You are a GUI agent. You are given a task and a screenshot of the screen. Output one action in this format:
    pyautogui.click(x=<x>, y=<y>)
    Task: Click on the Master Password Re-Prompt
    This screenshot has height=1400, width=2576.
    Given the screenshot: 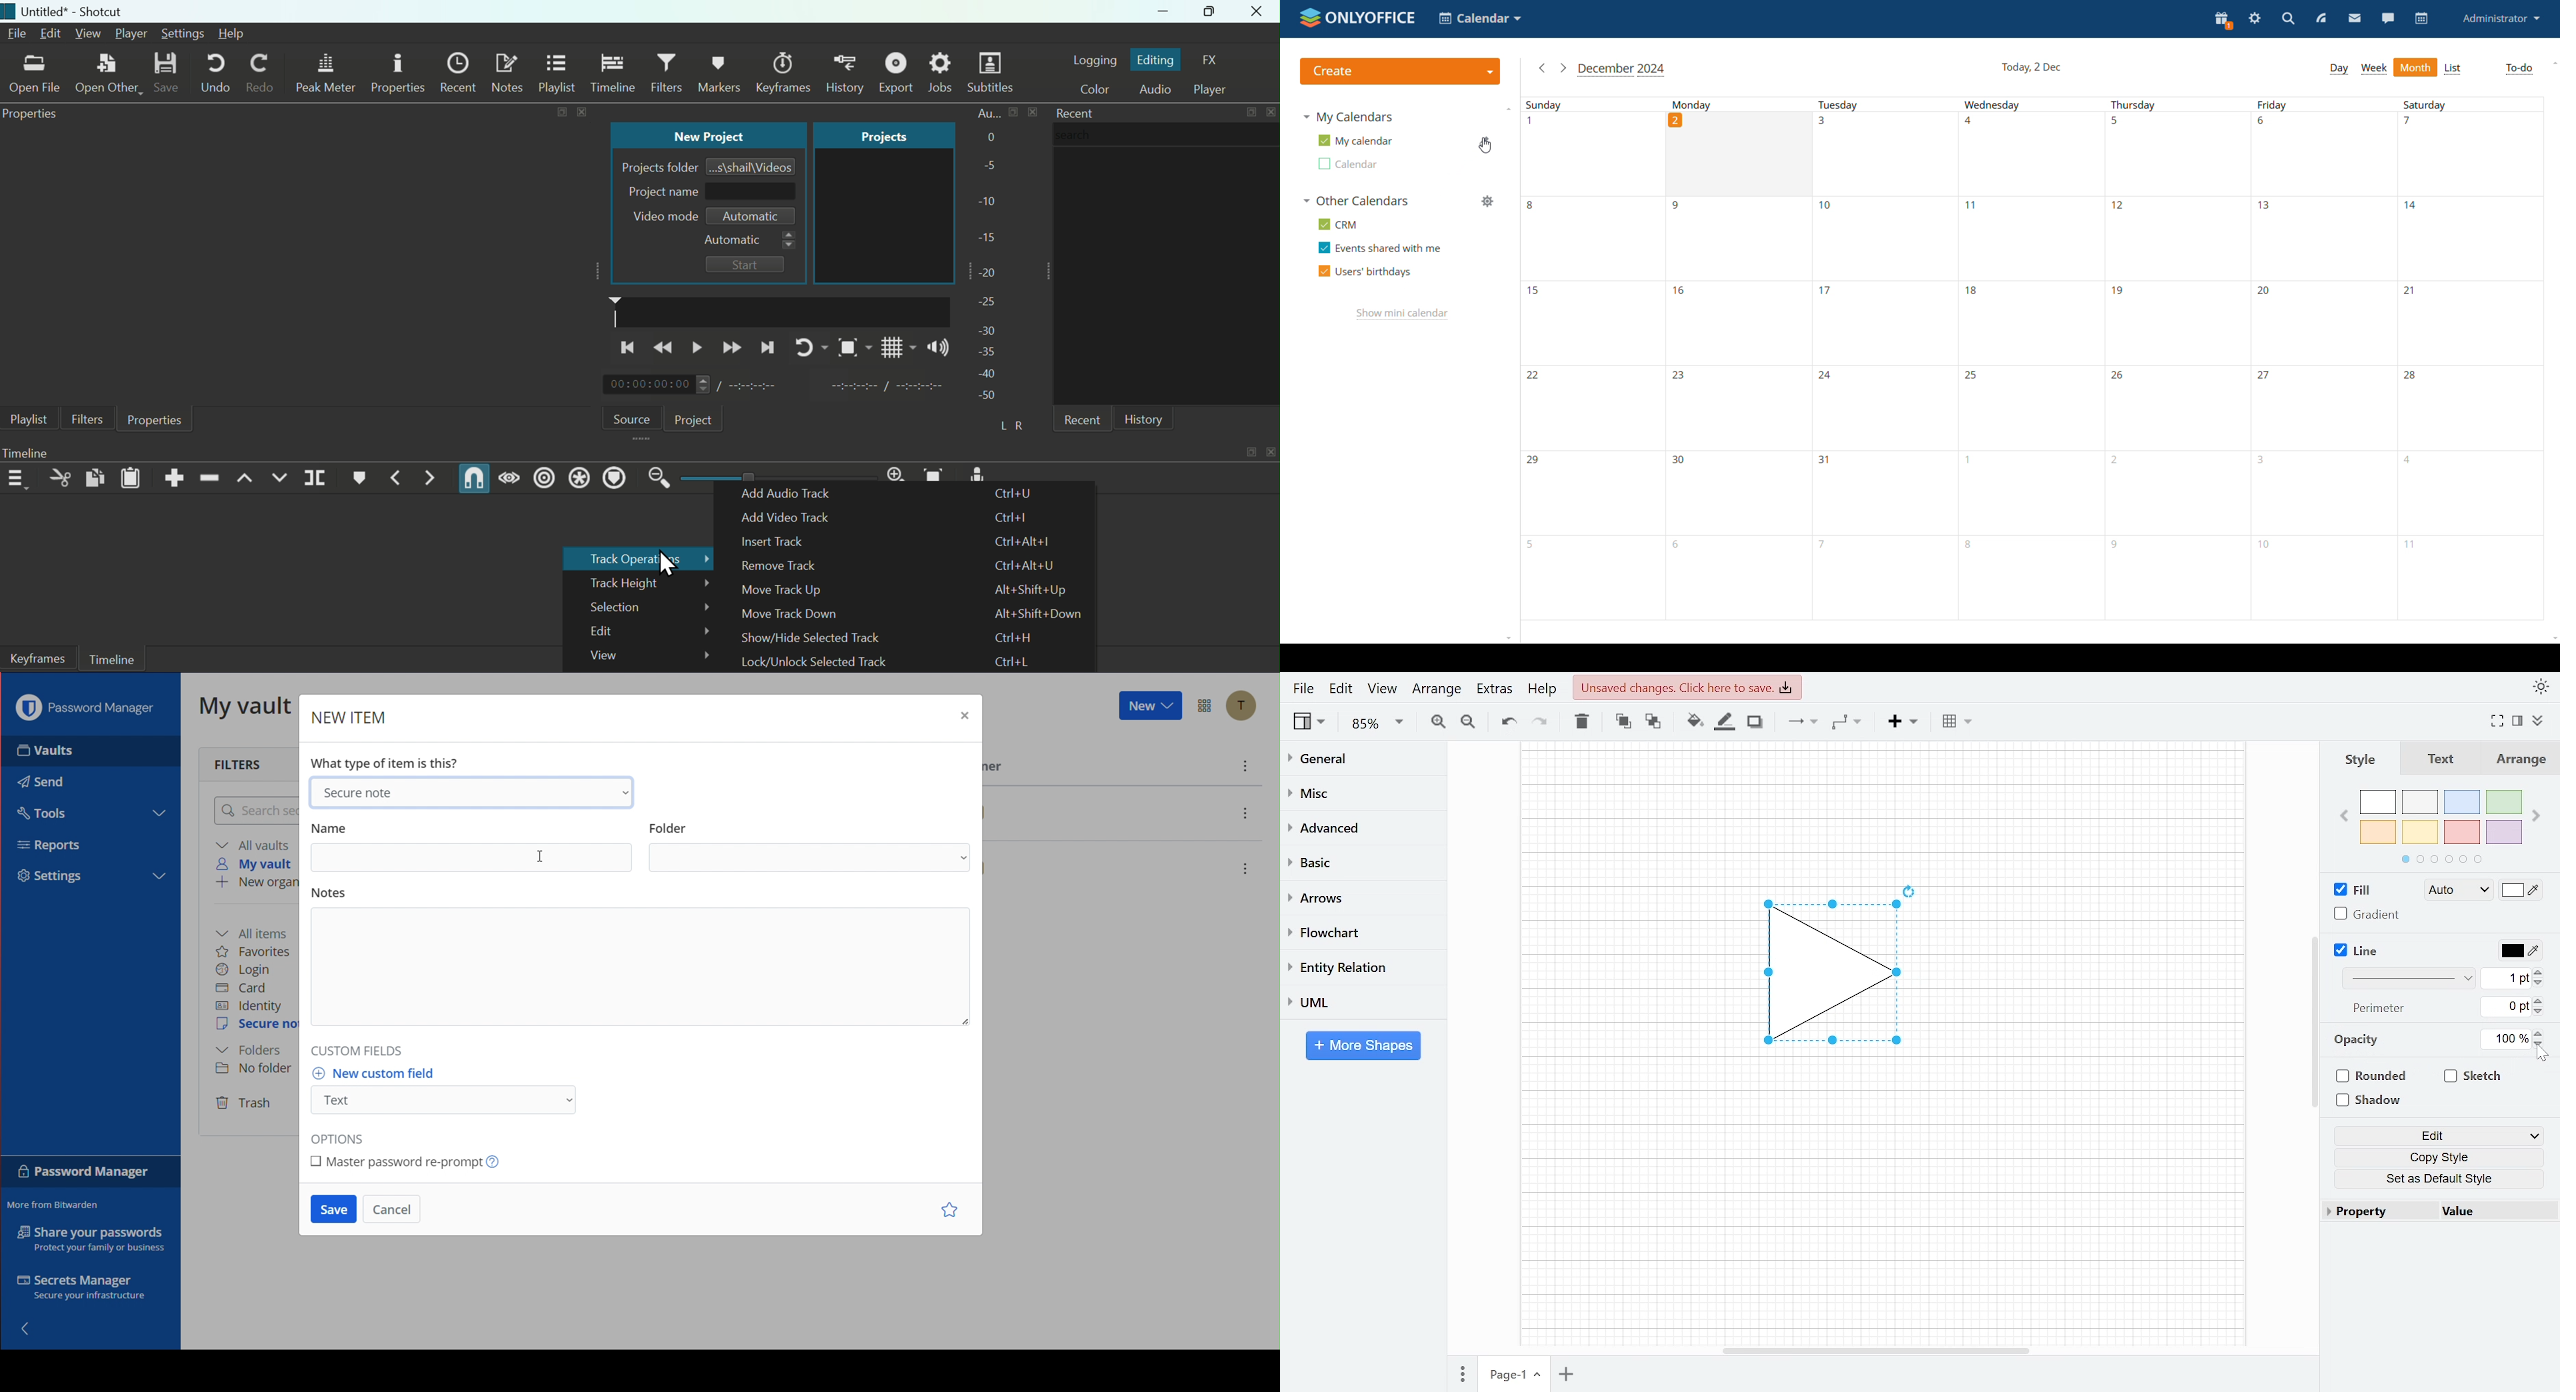 What is the action you would take?
    pyautogui.click(x=416, y=1166)
    